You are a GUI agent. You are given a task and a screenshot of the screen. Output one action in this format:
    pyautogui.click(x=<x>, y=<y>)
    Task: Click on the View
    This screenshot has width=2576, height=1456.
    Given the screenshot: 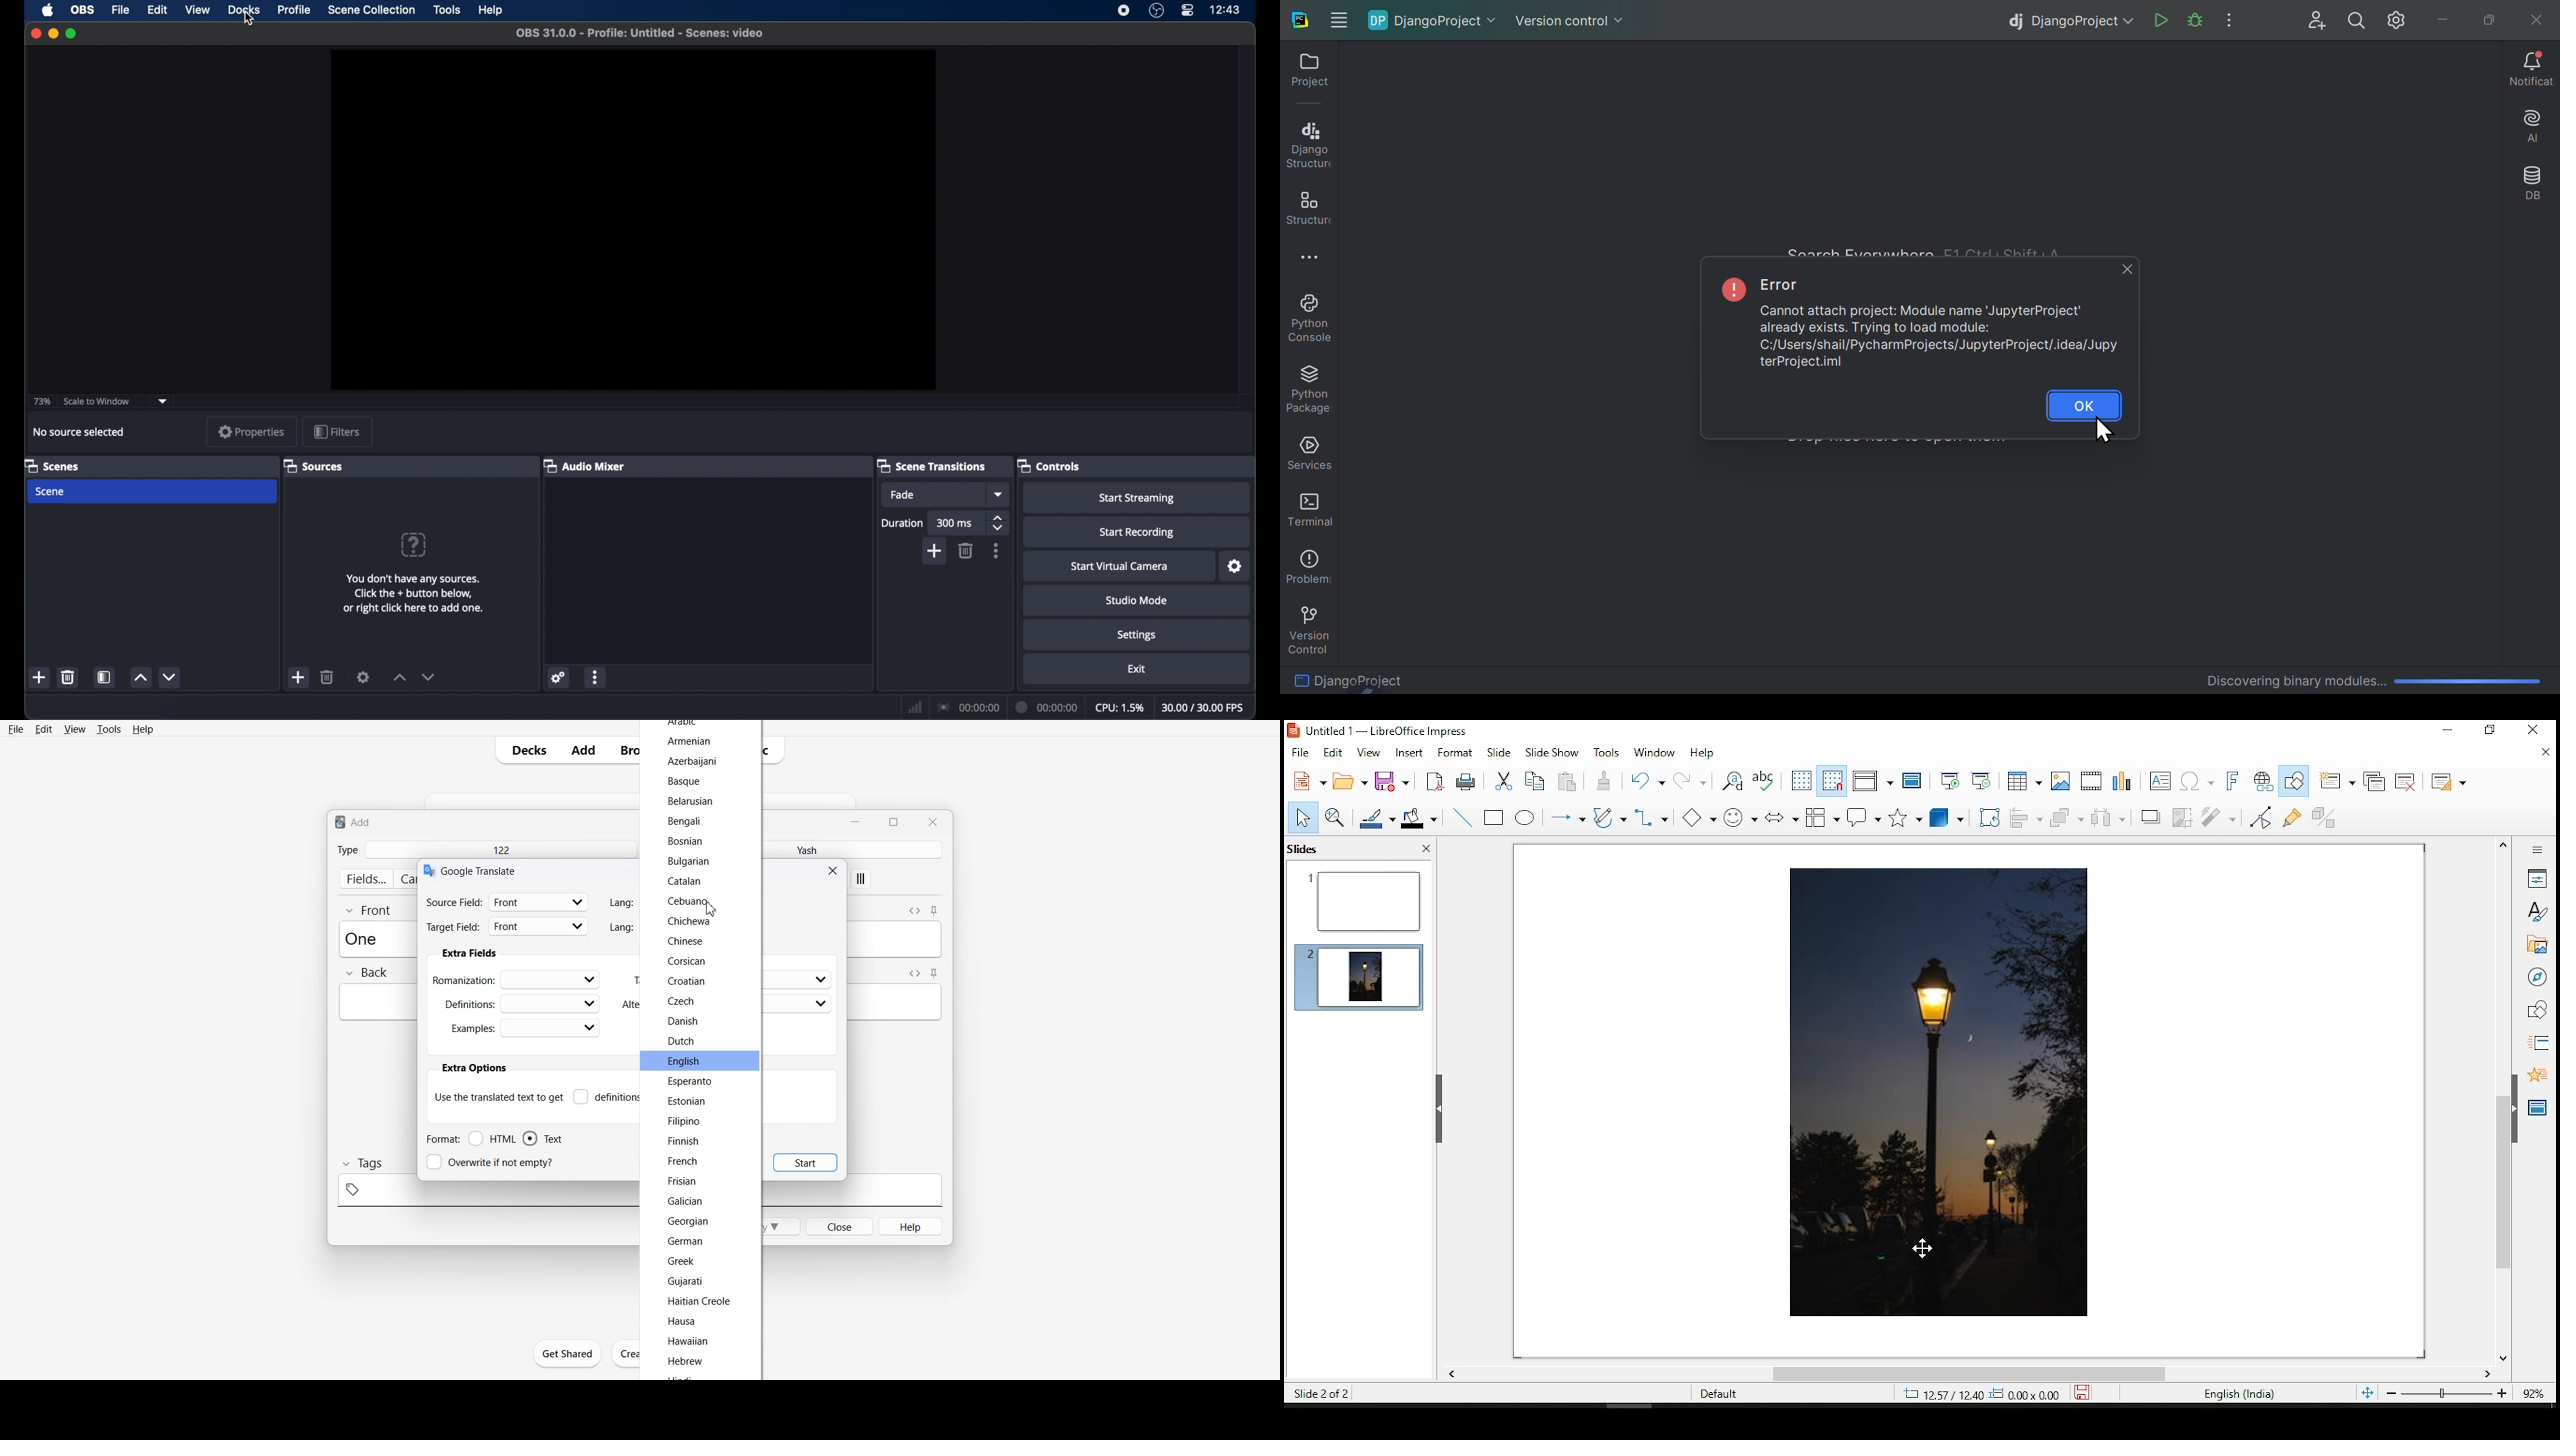 What is the action you would take?
    pyautogui.click(x=73, y=729)
    